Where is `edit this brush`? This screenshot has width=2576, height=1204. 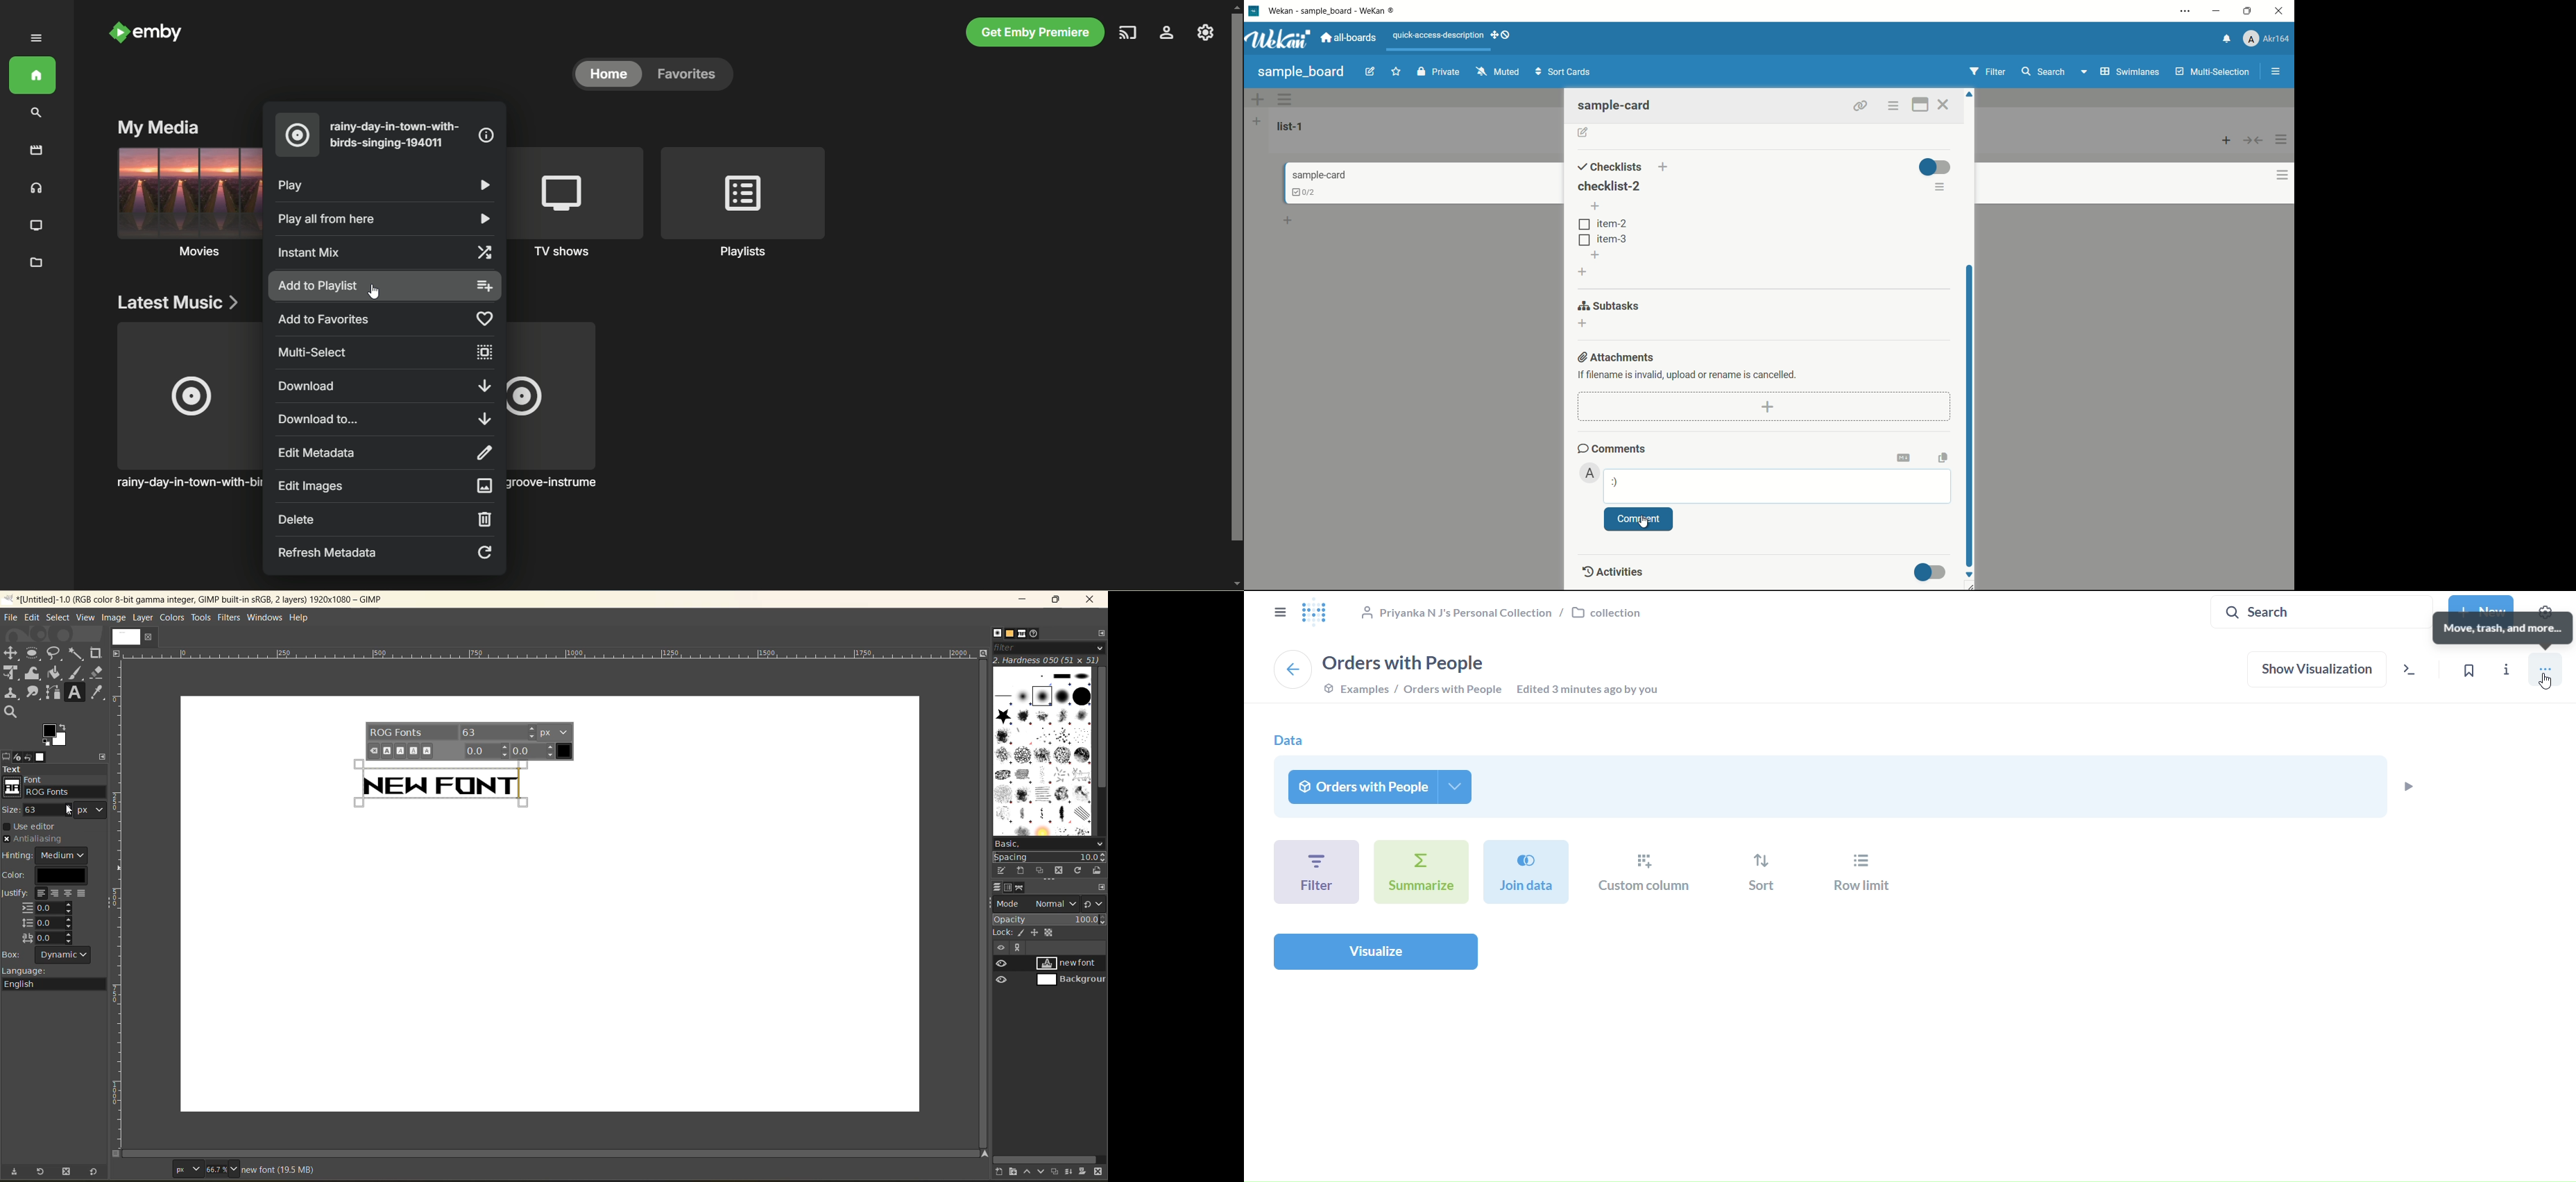
edit this brush is located at coordinates (1002, 870).